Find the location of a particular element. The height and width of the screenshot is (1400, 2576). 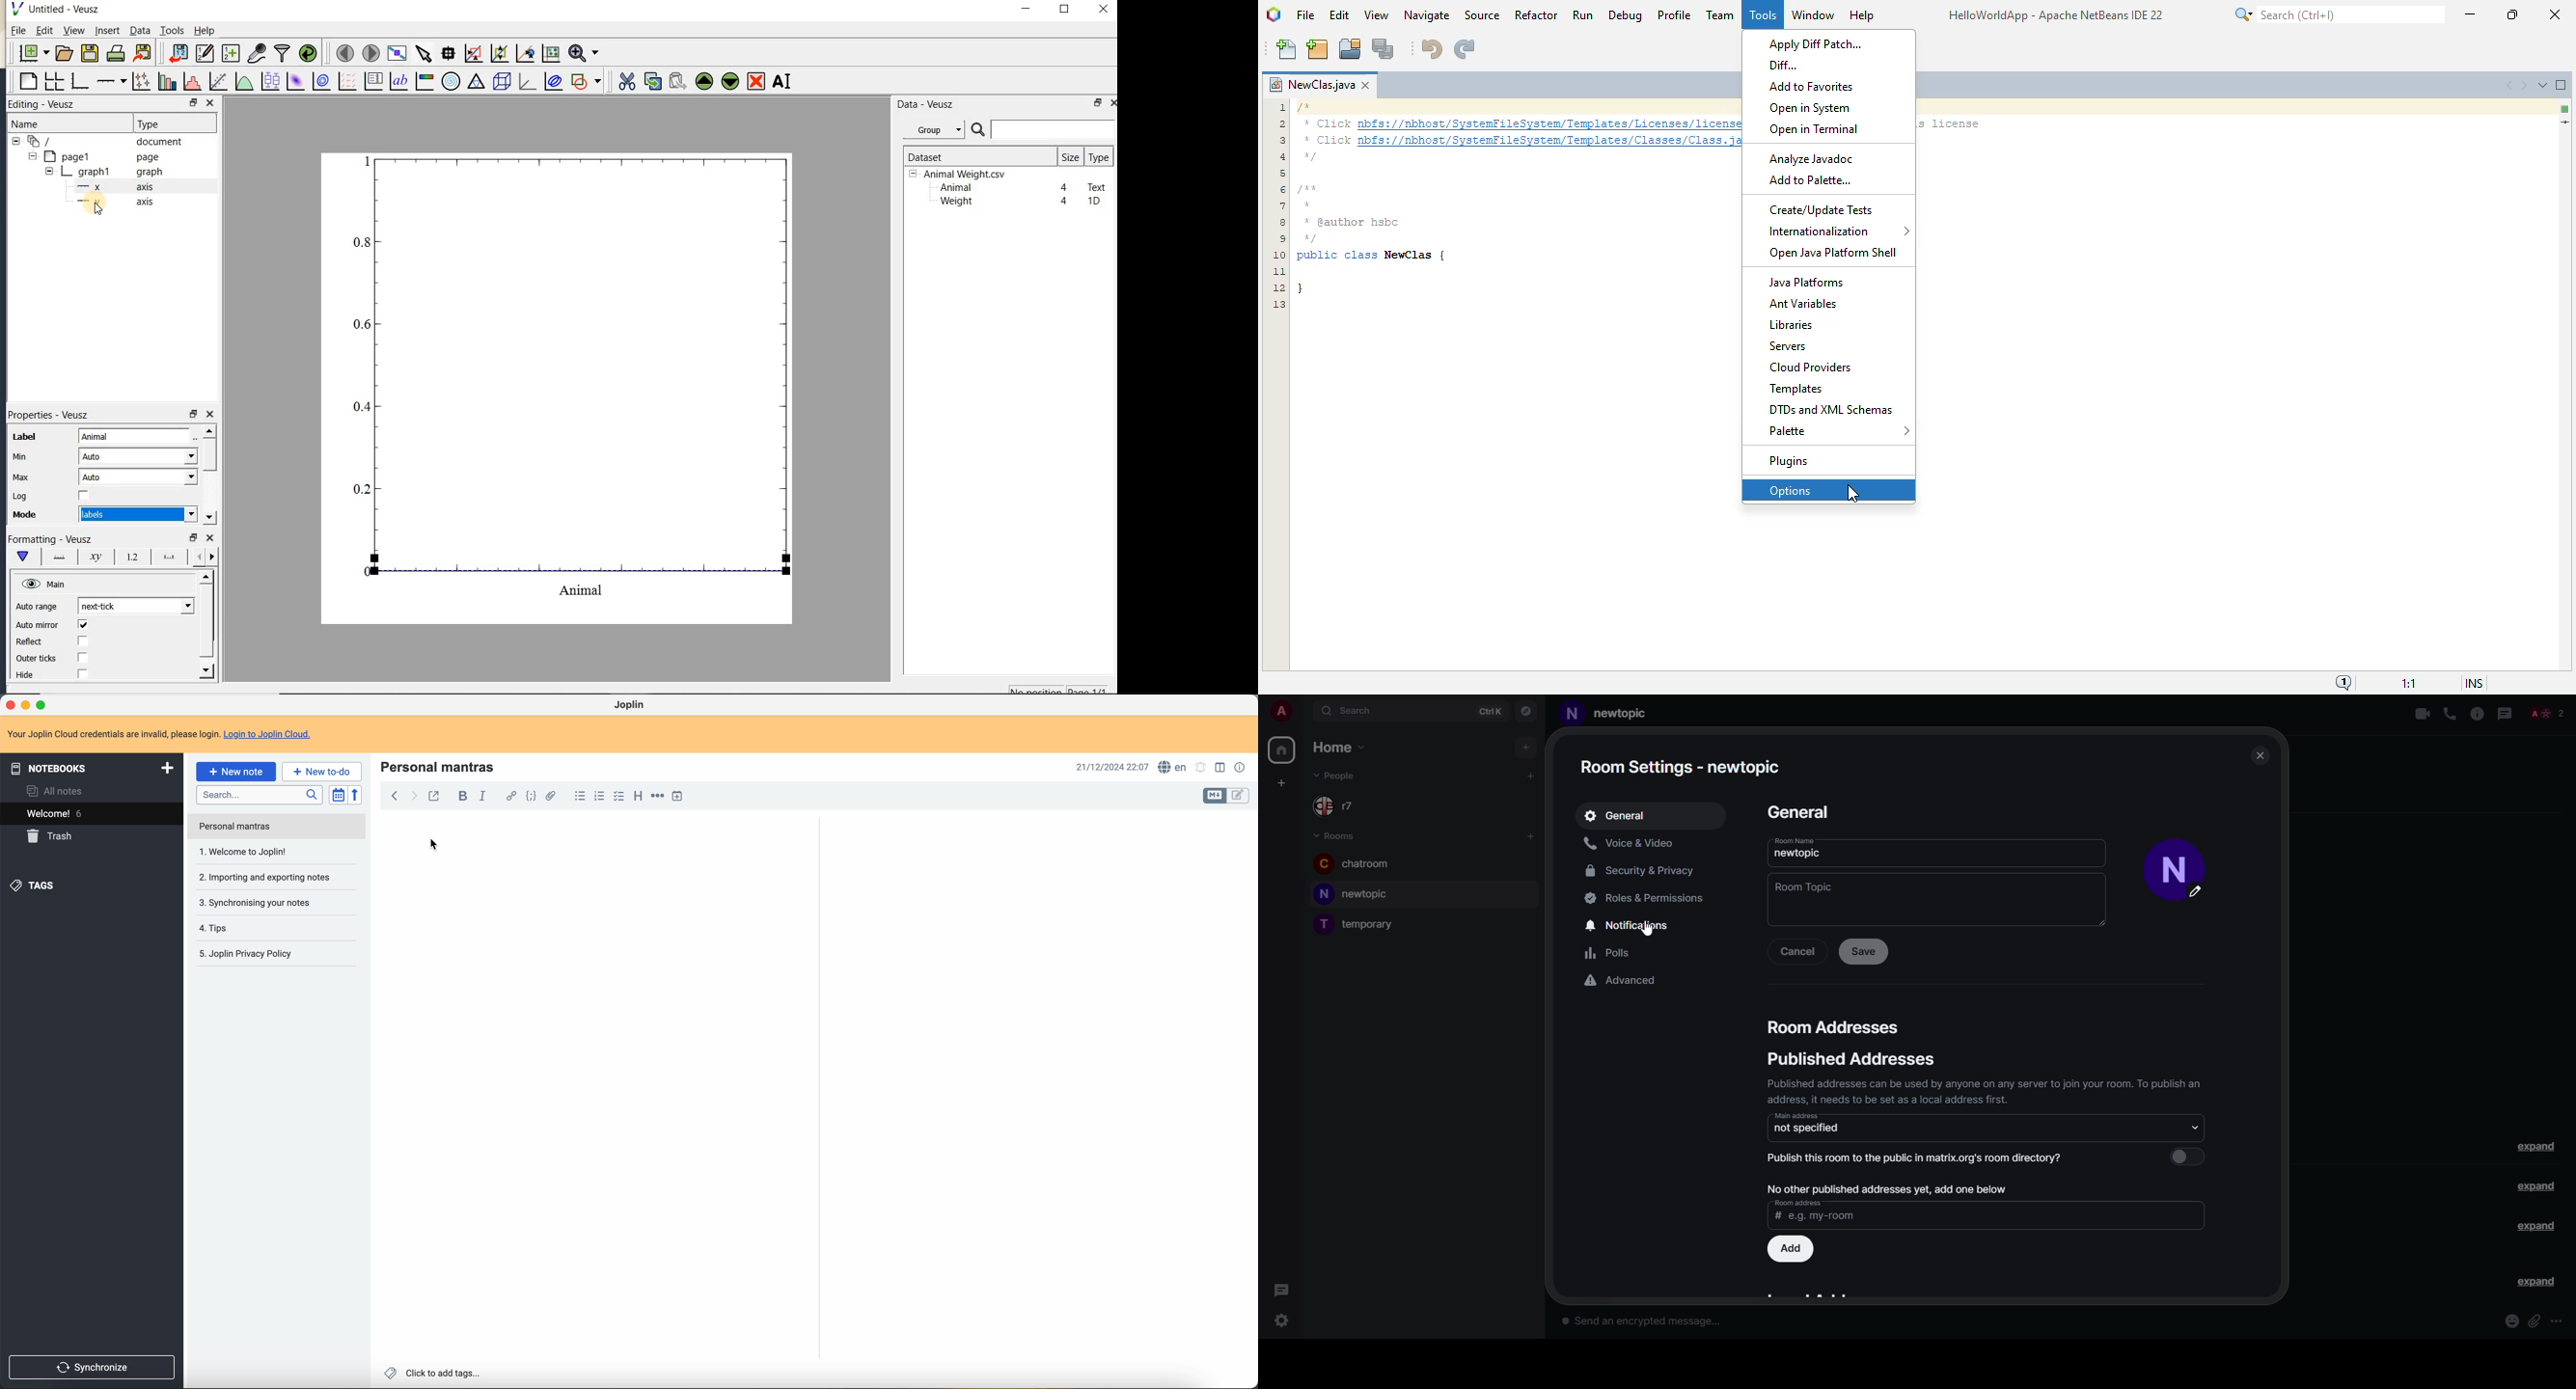

Animalweight.csv is located at coordinates (961, 174).